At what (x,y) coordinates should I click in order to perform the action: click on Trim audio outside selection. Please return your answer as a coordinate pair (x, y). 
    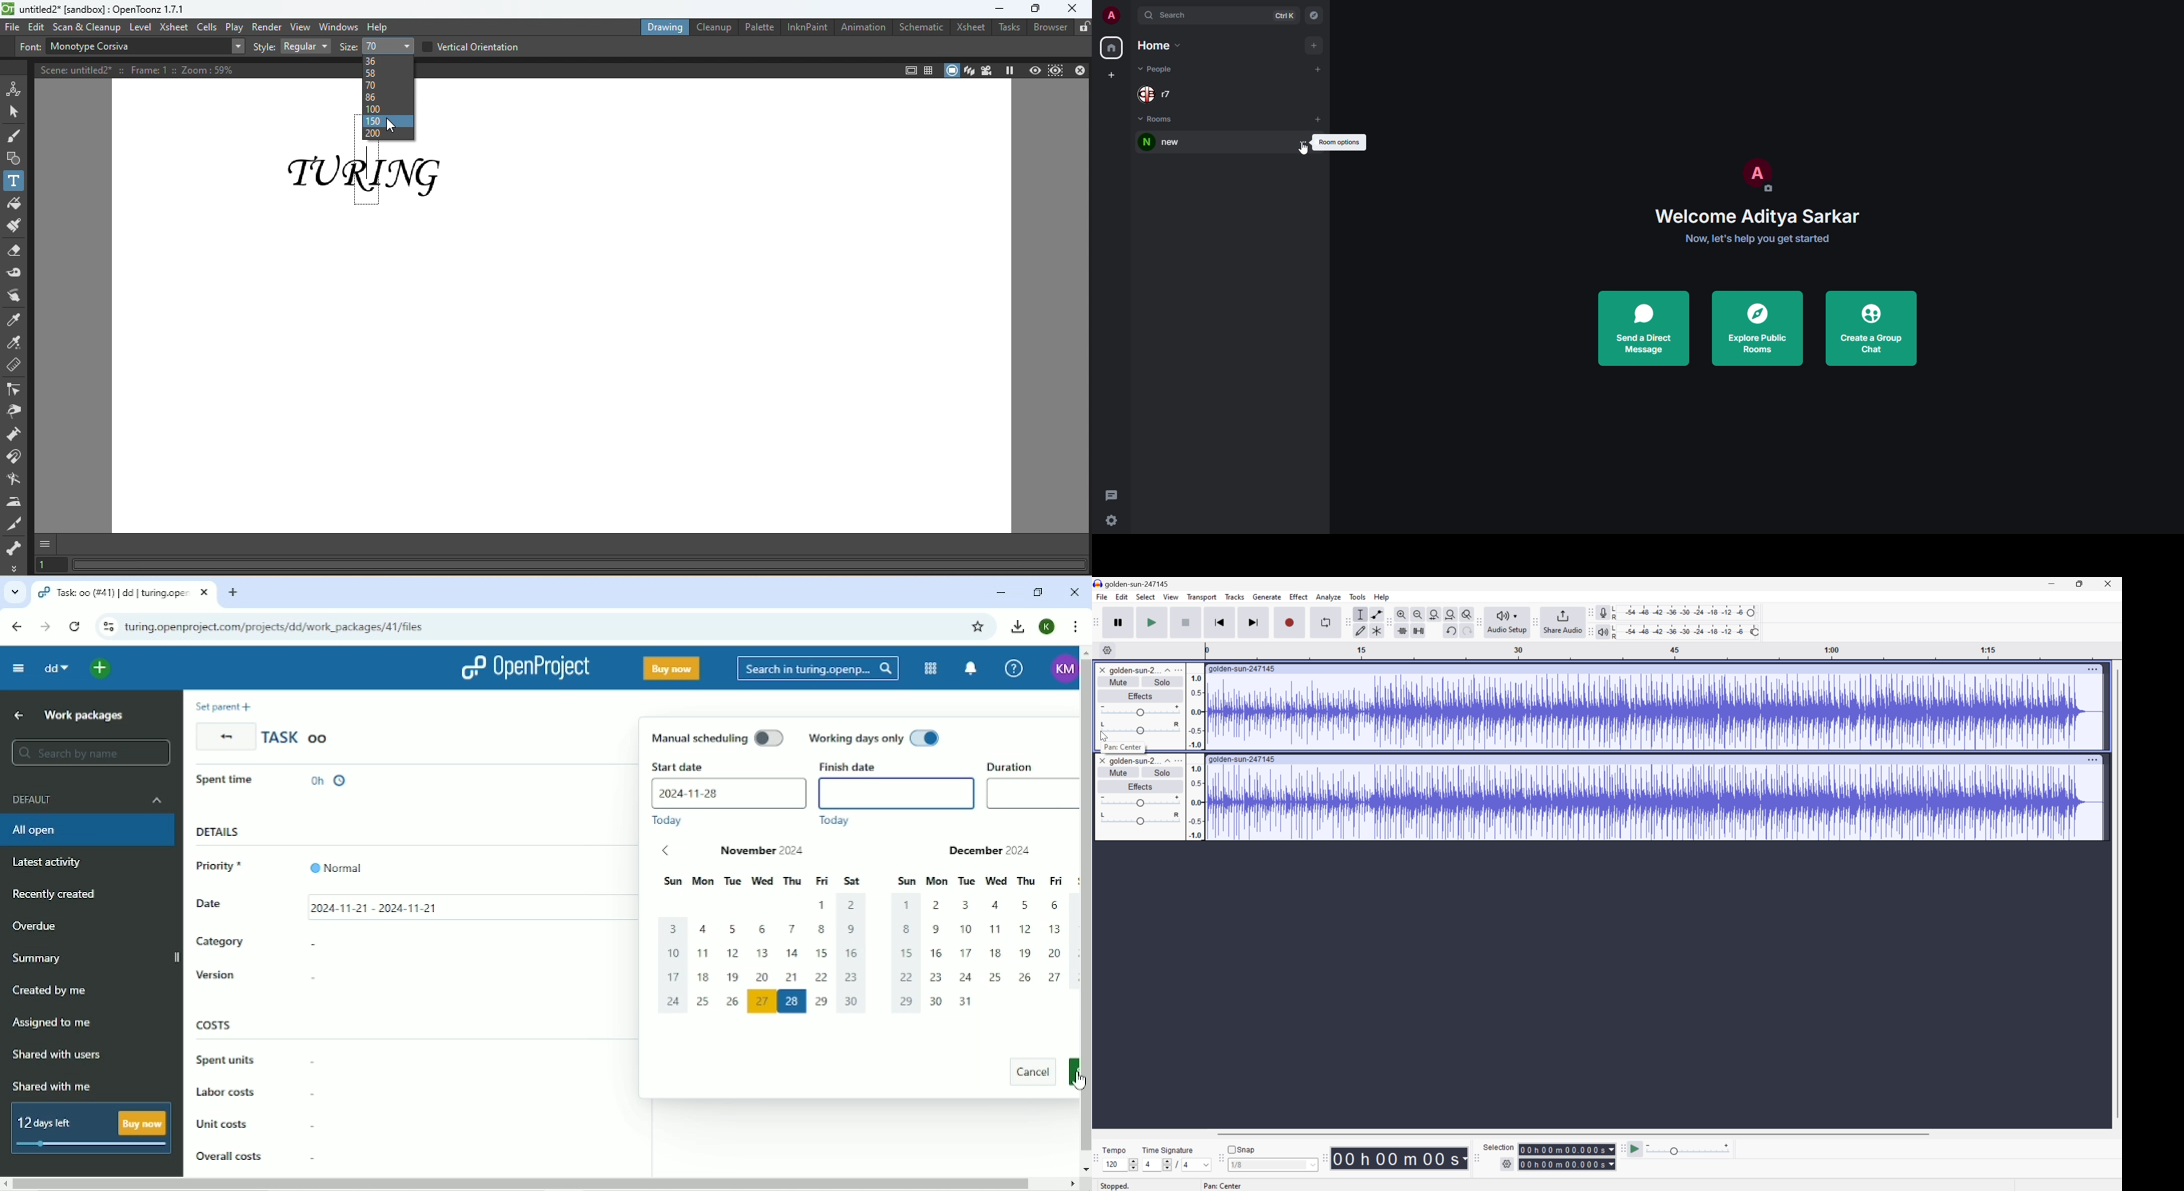
    Looking at the image, I should click on (1402, 631).